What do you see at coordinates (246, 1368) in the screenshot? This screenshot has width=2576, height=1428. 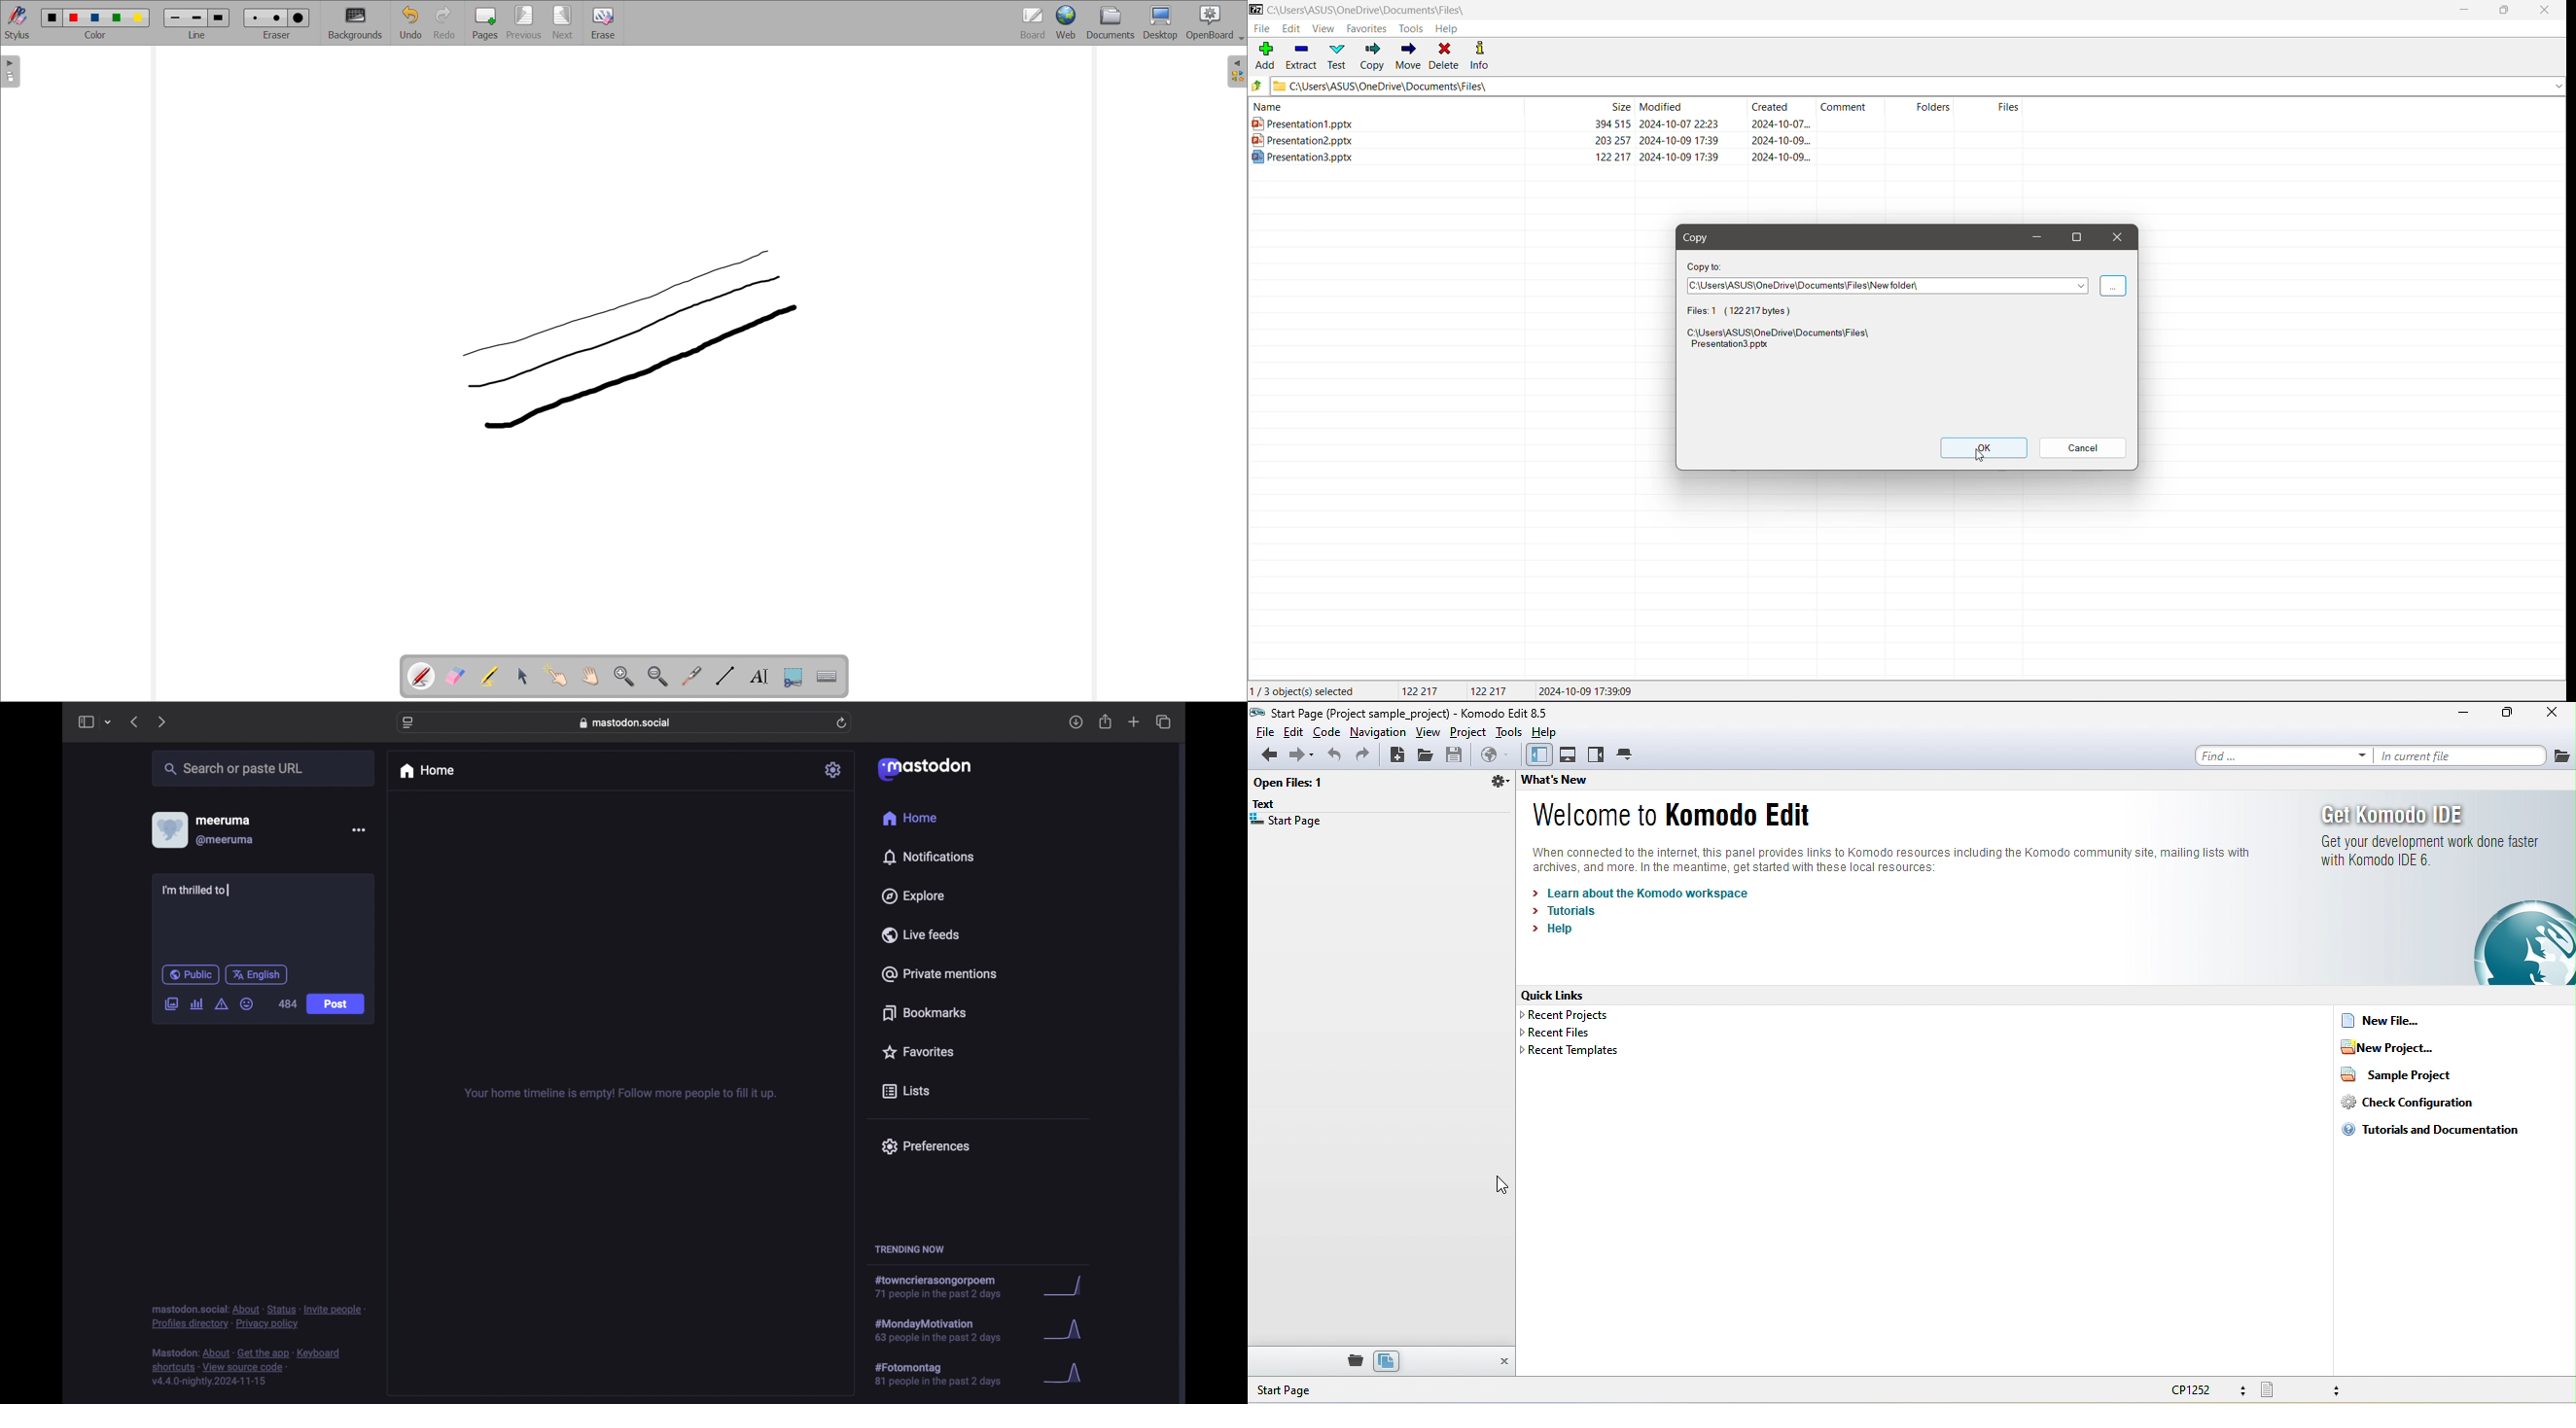 I see `footnote` at bounding box center [246, 1368].